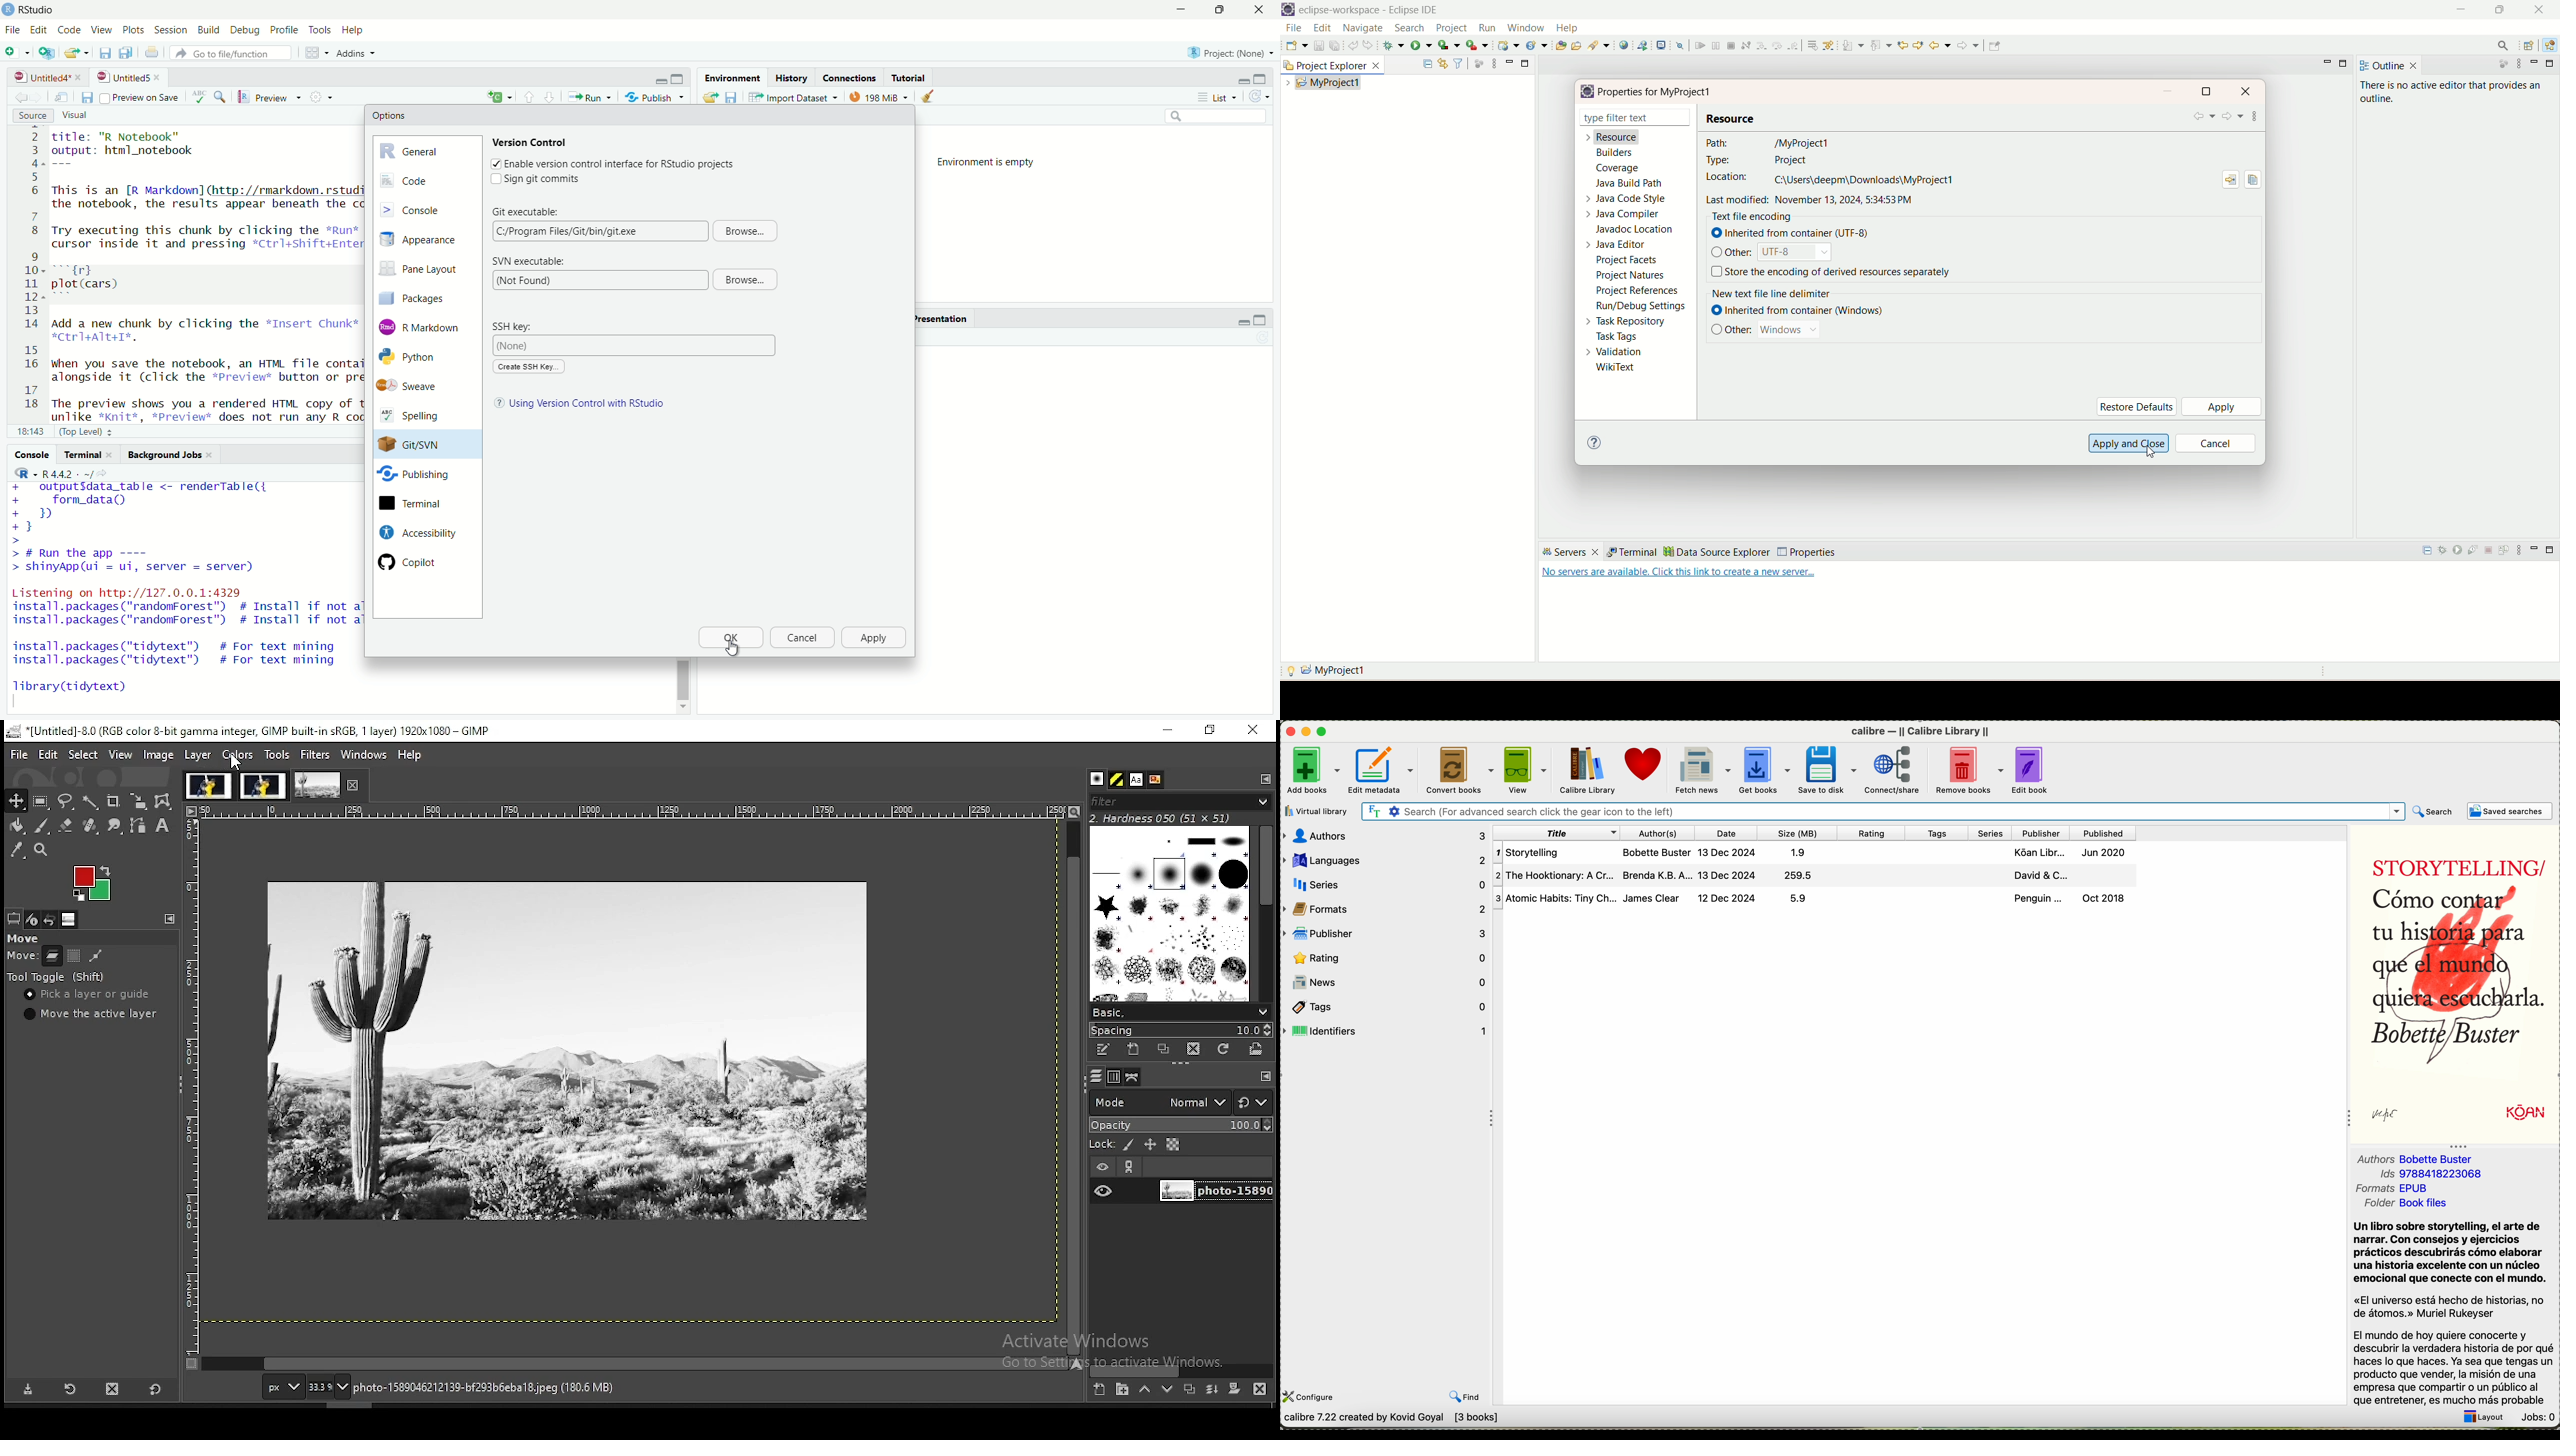 Image resolution: width=2576 pixels, height=1456 pixels. Describe the element at coordinates (1327, 81) in the screenshot. I see `my project` at that location.